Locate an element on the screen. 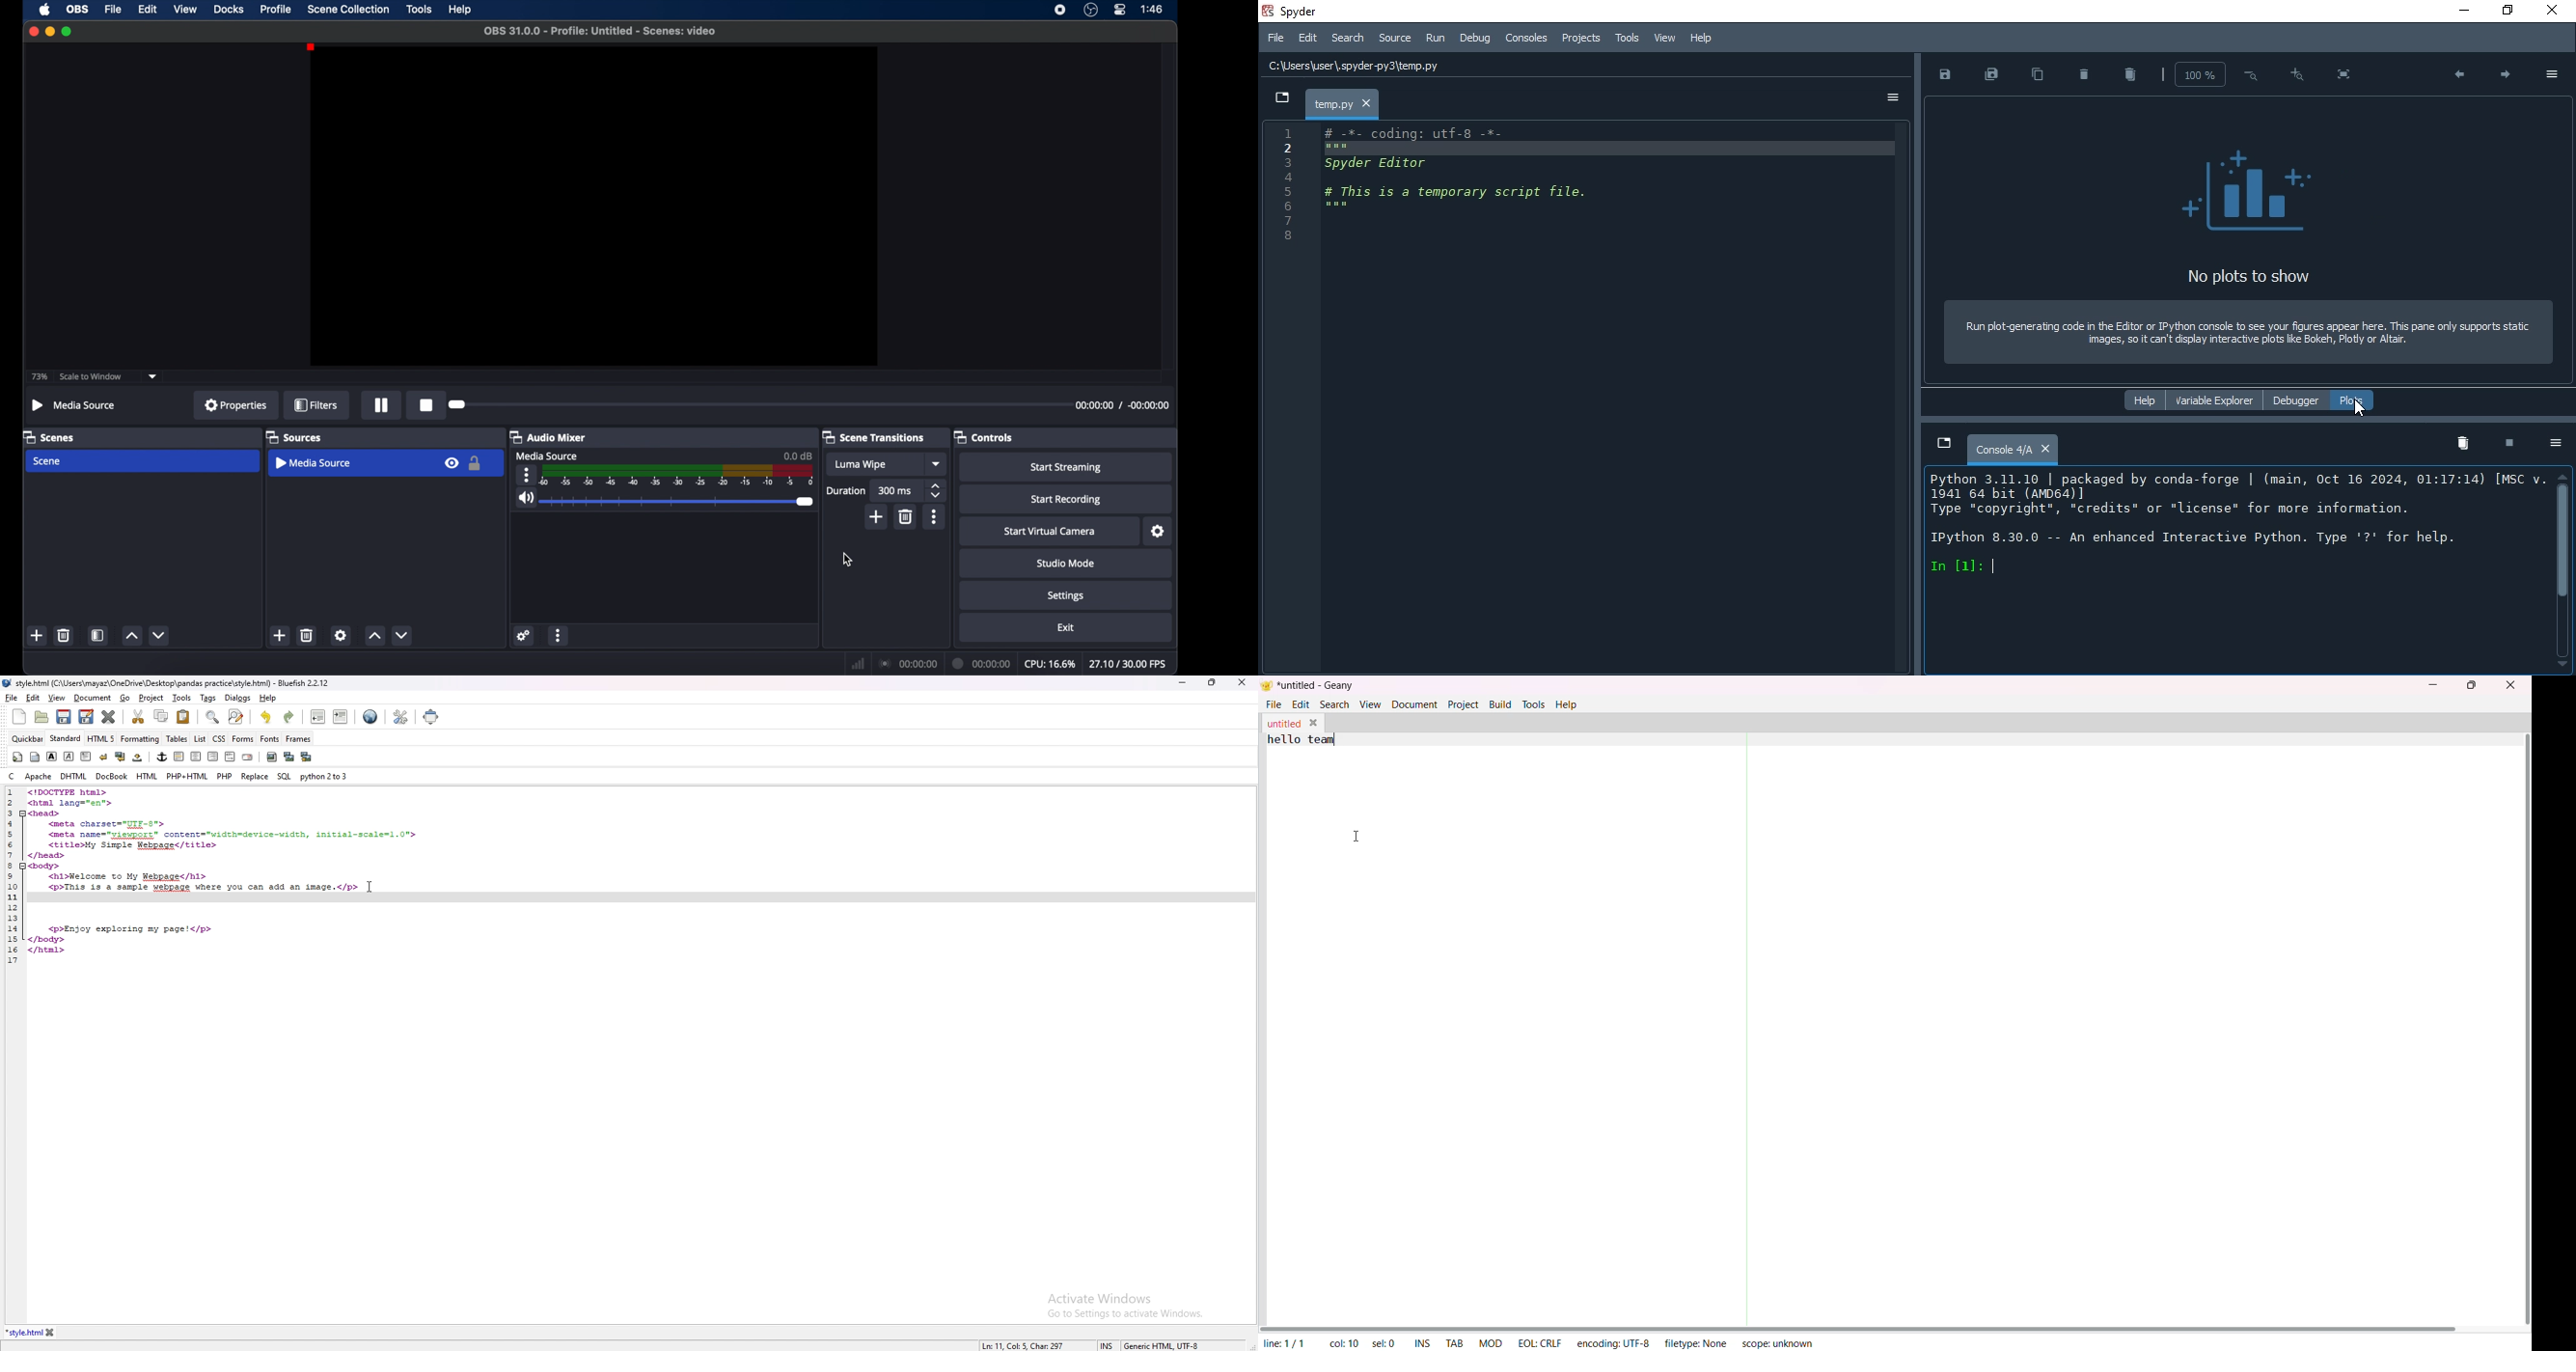  Edit is located at coordinates (1305, 39).